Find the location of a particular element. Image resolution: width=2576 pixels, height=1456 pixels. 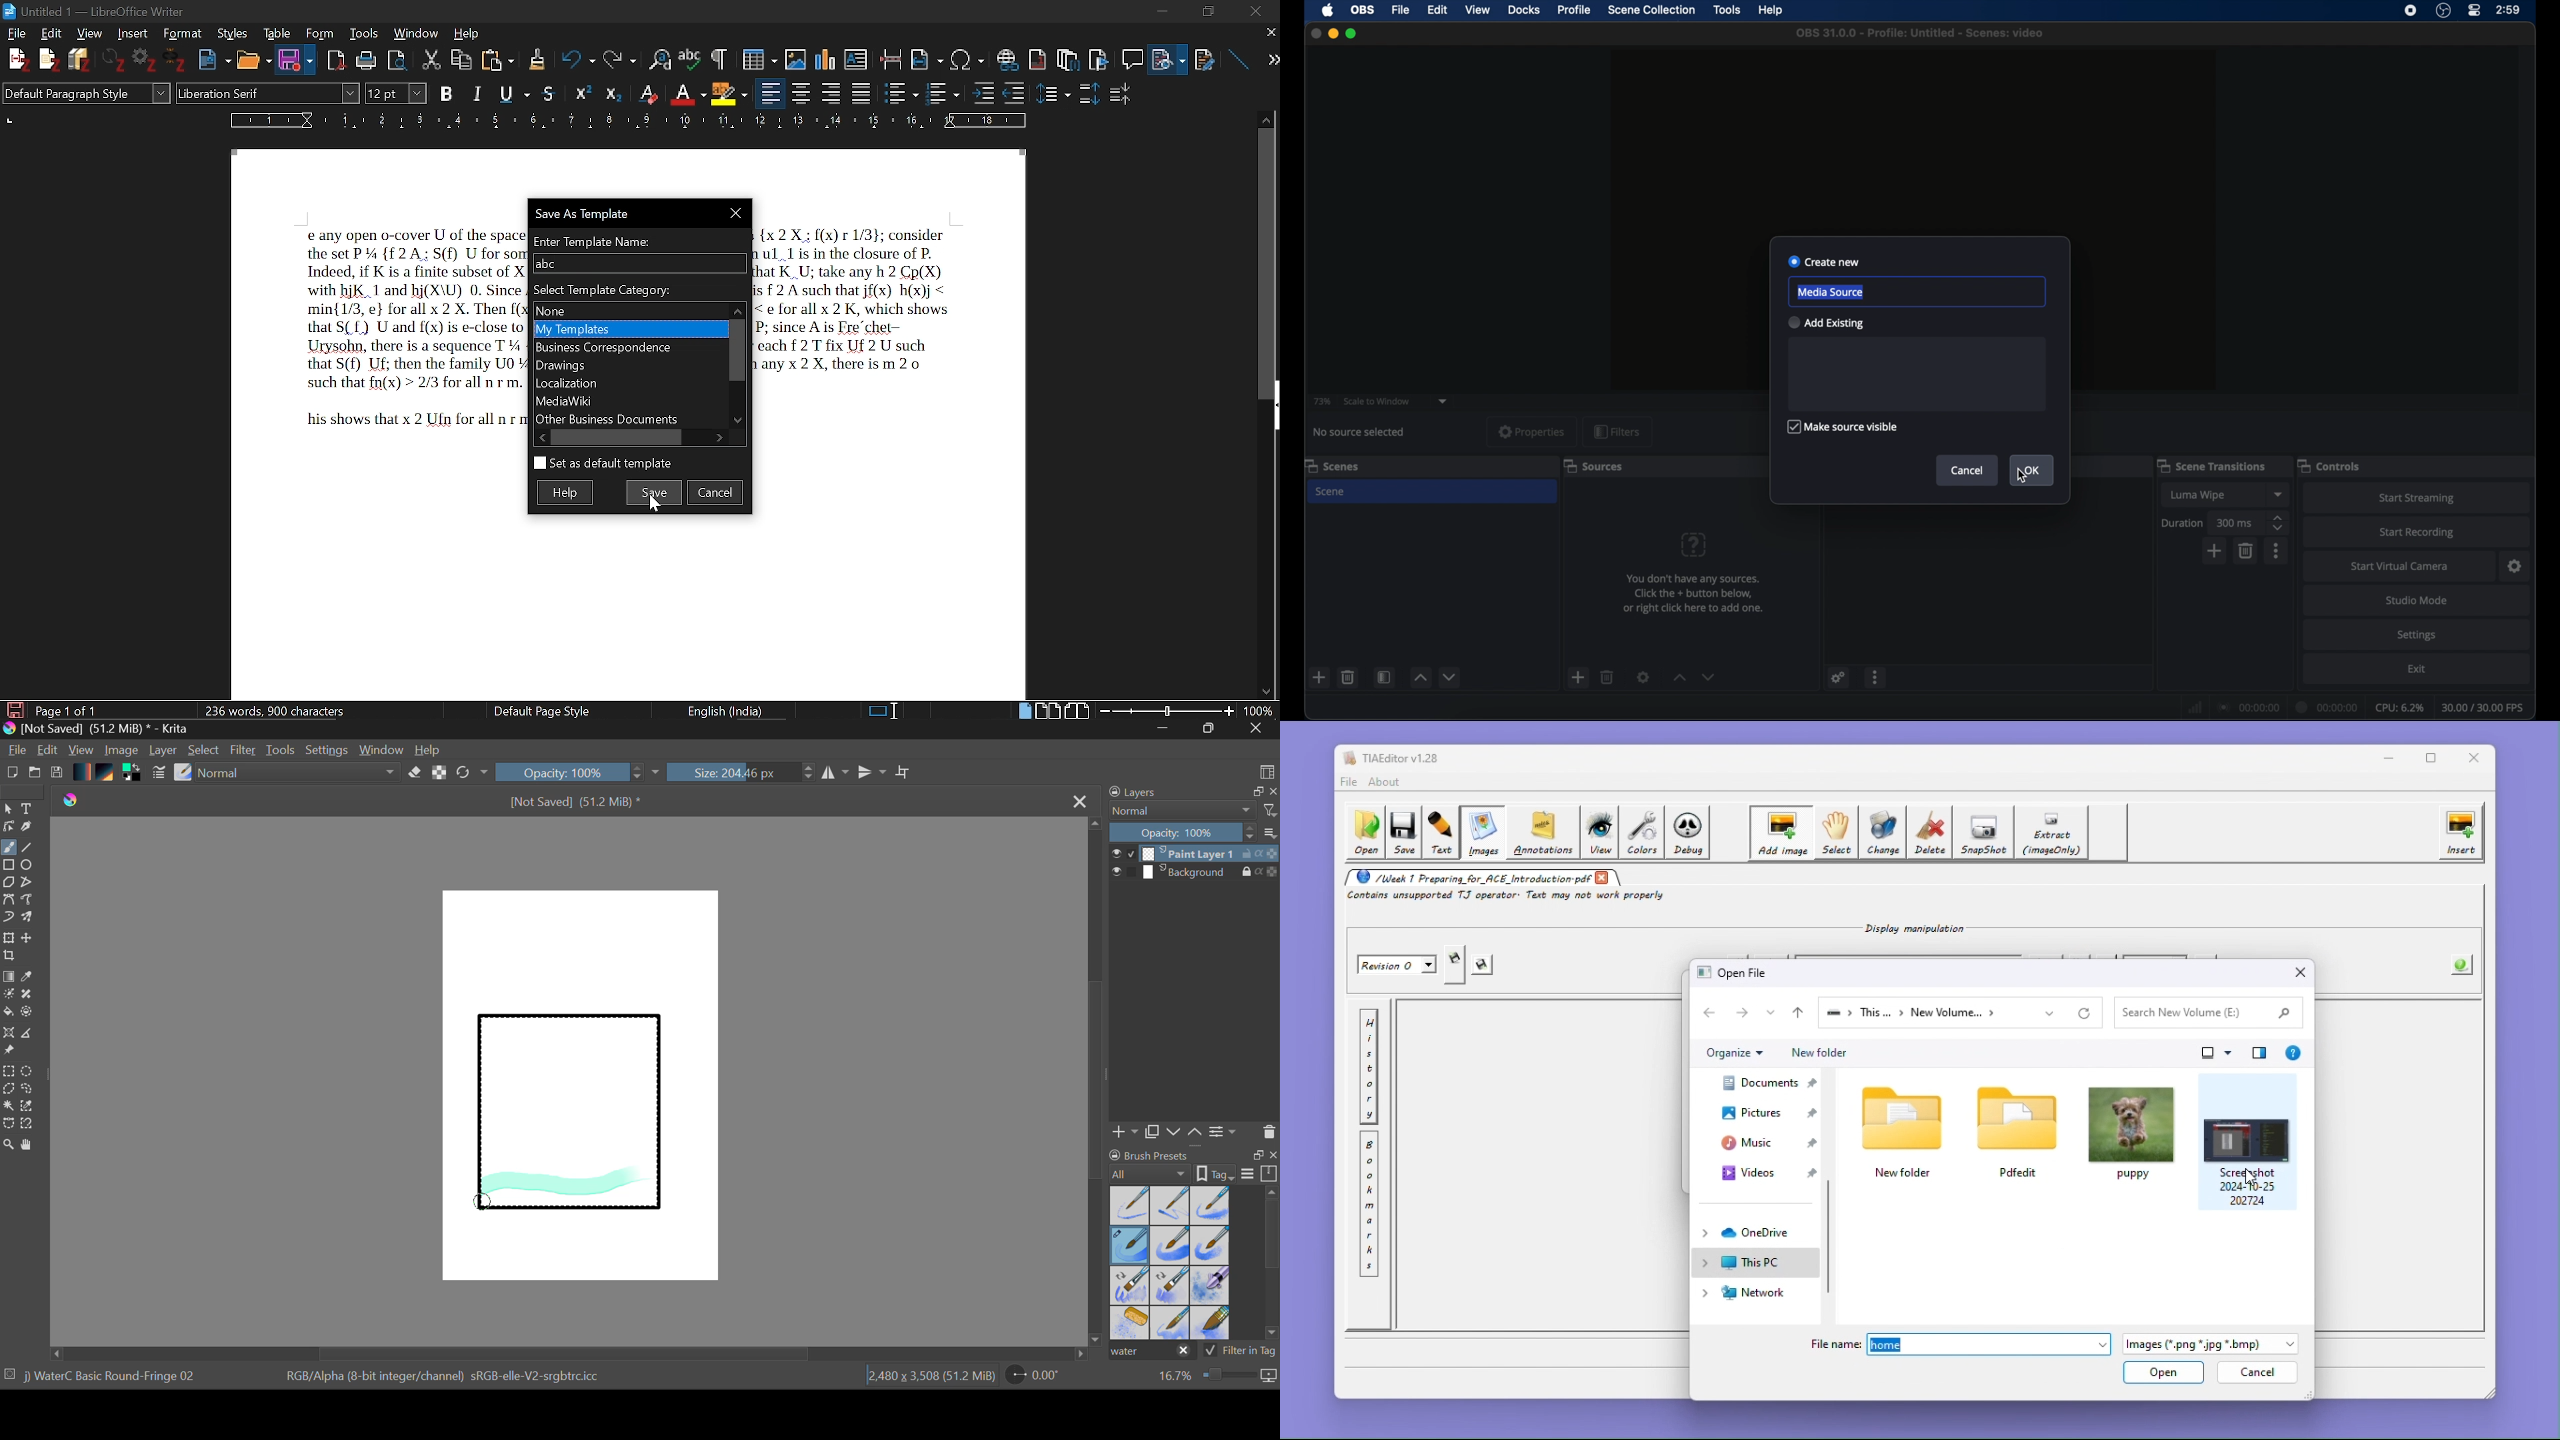

Polyline is located at coordinates (28, 883).